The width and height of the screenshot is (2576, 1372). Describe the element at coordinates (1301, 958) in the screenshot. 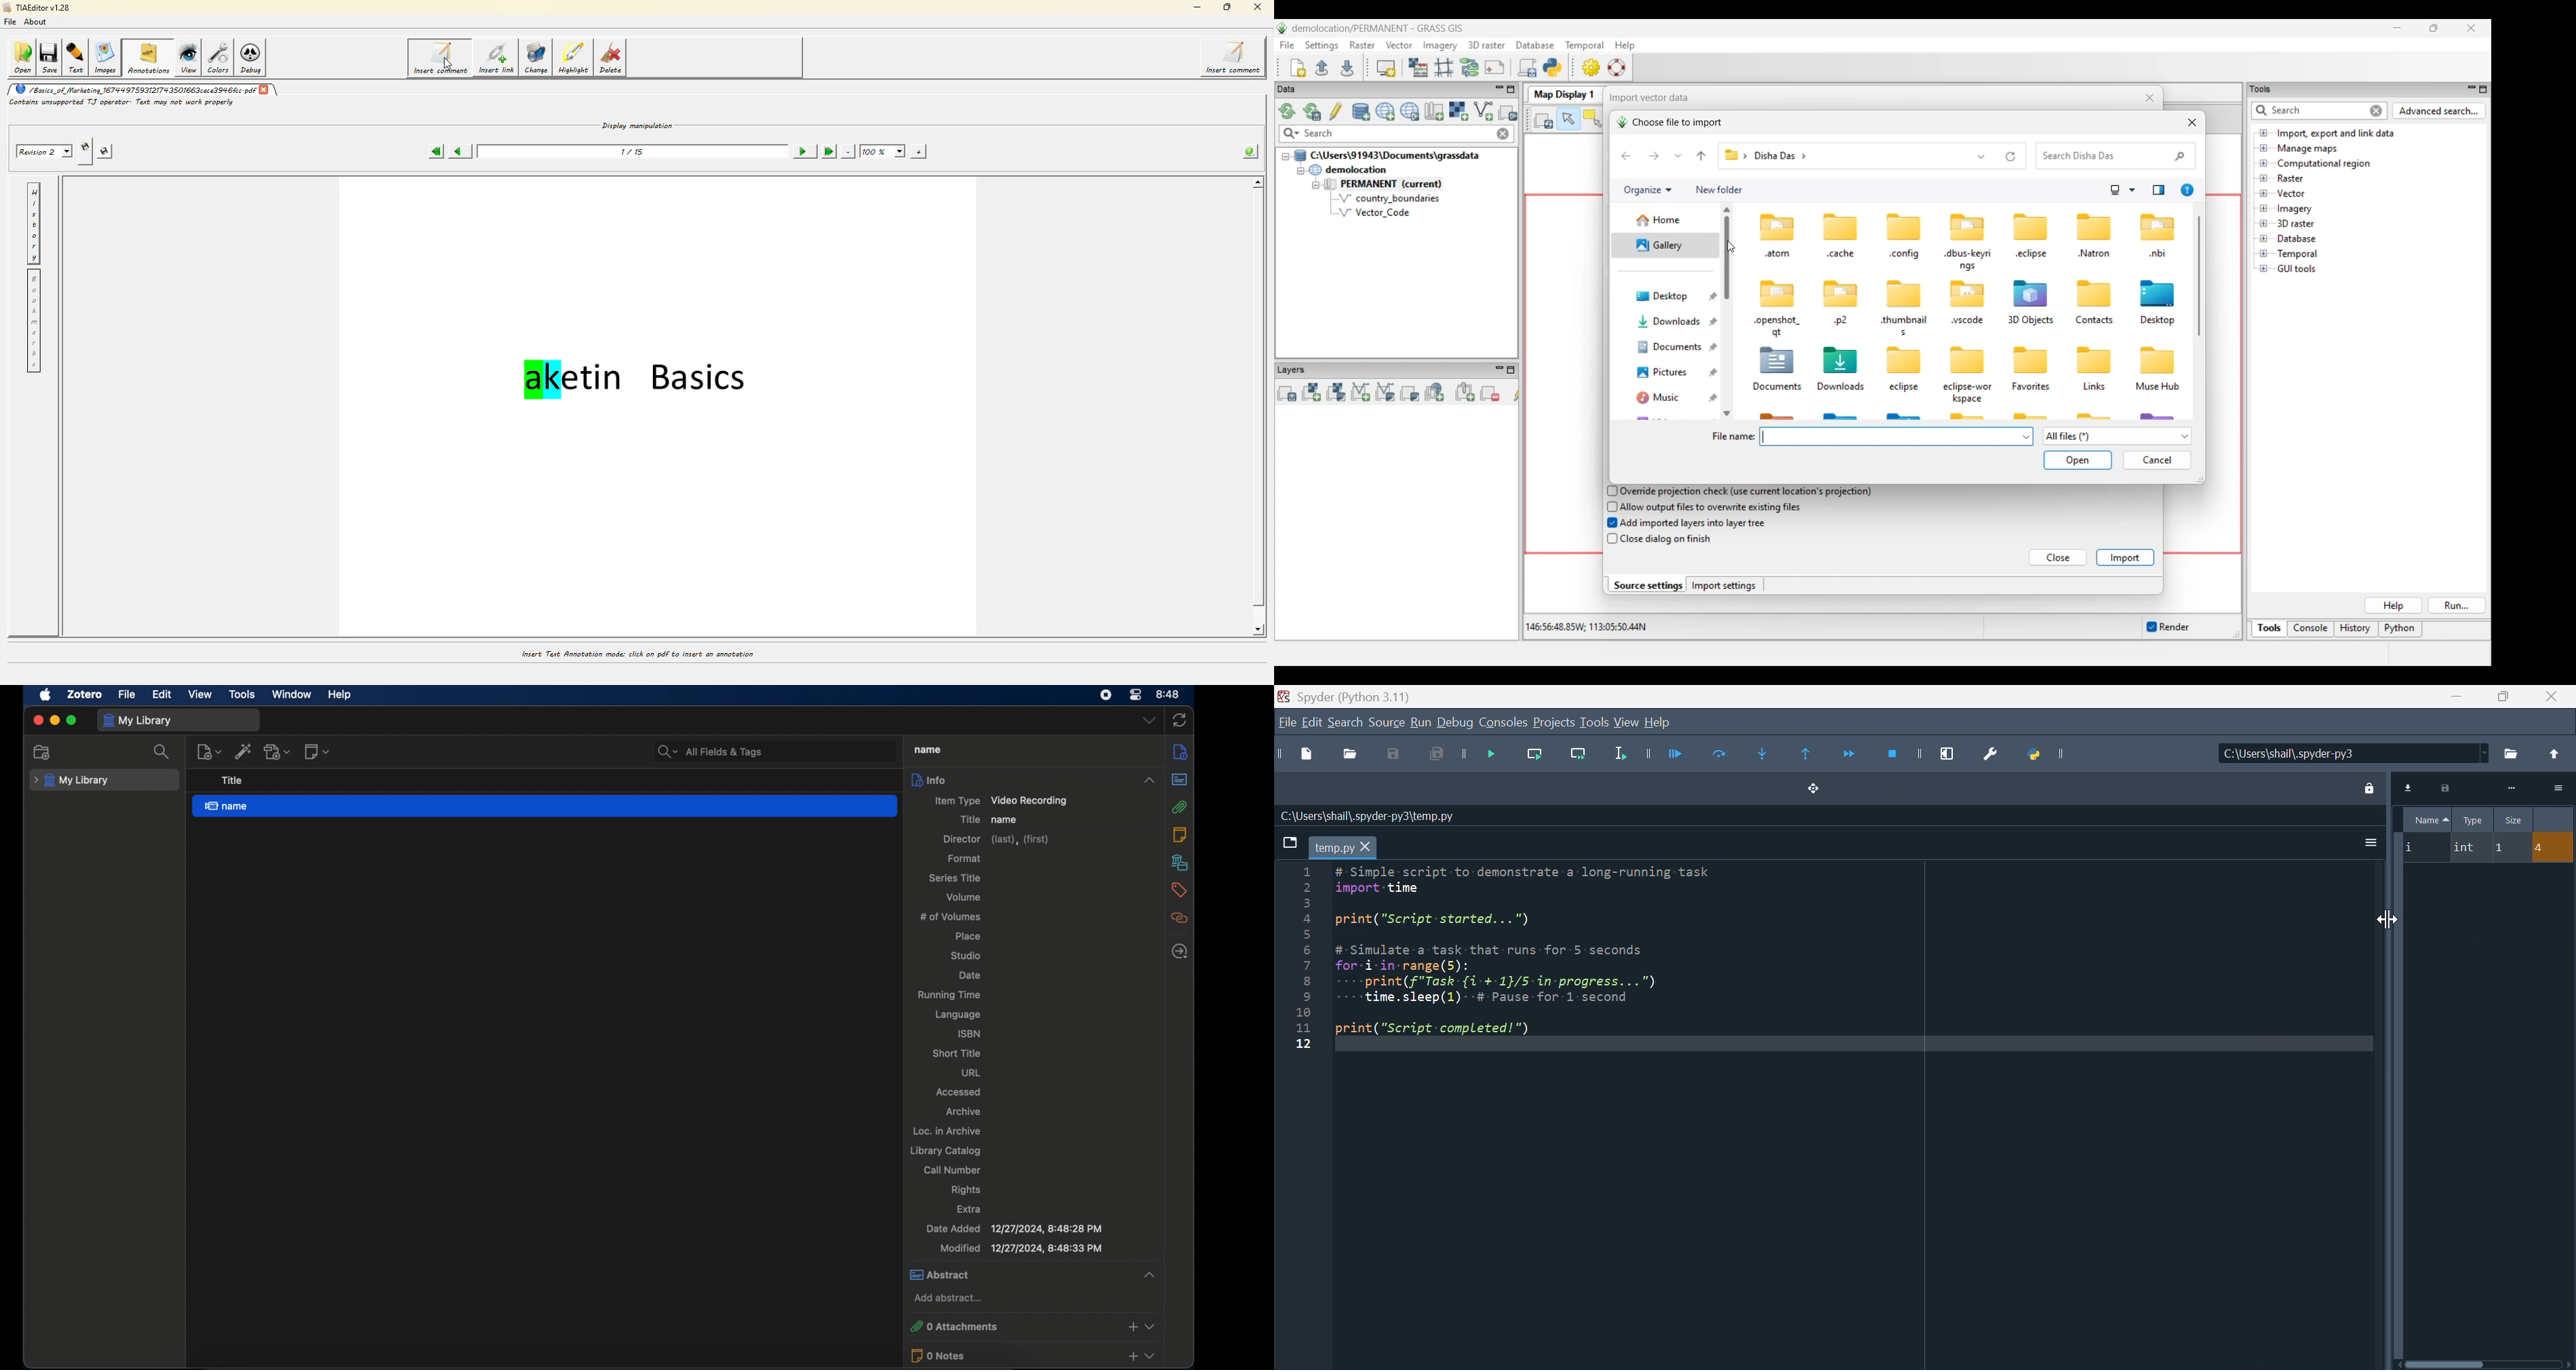

I see `line number` at that location.